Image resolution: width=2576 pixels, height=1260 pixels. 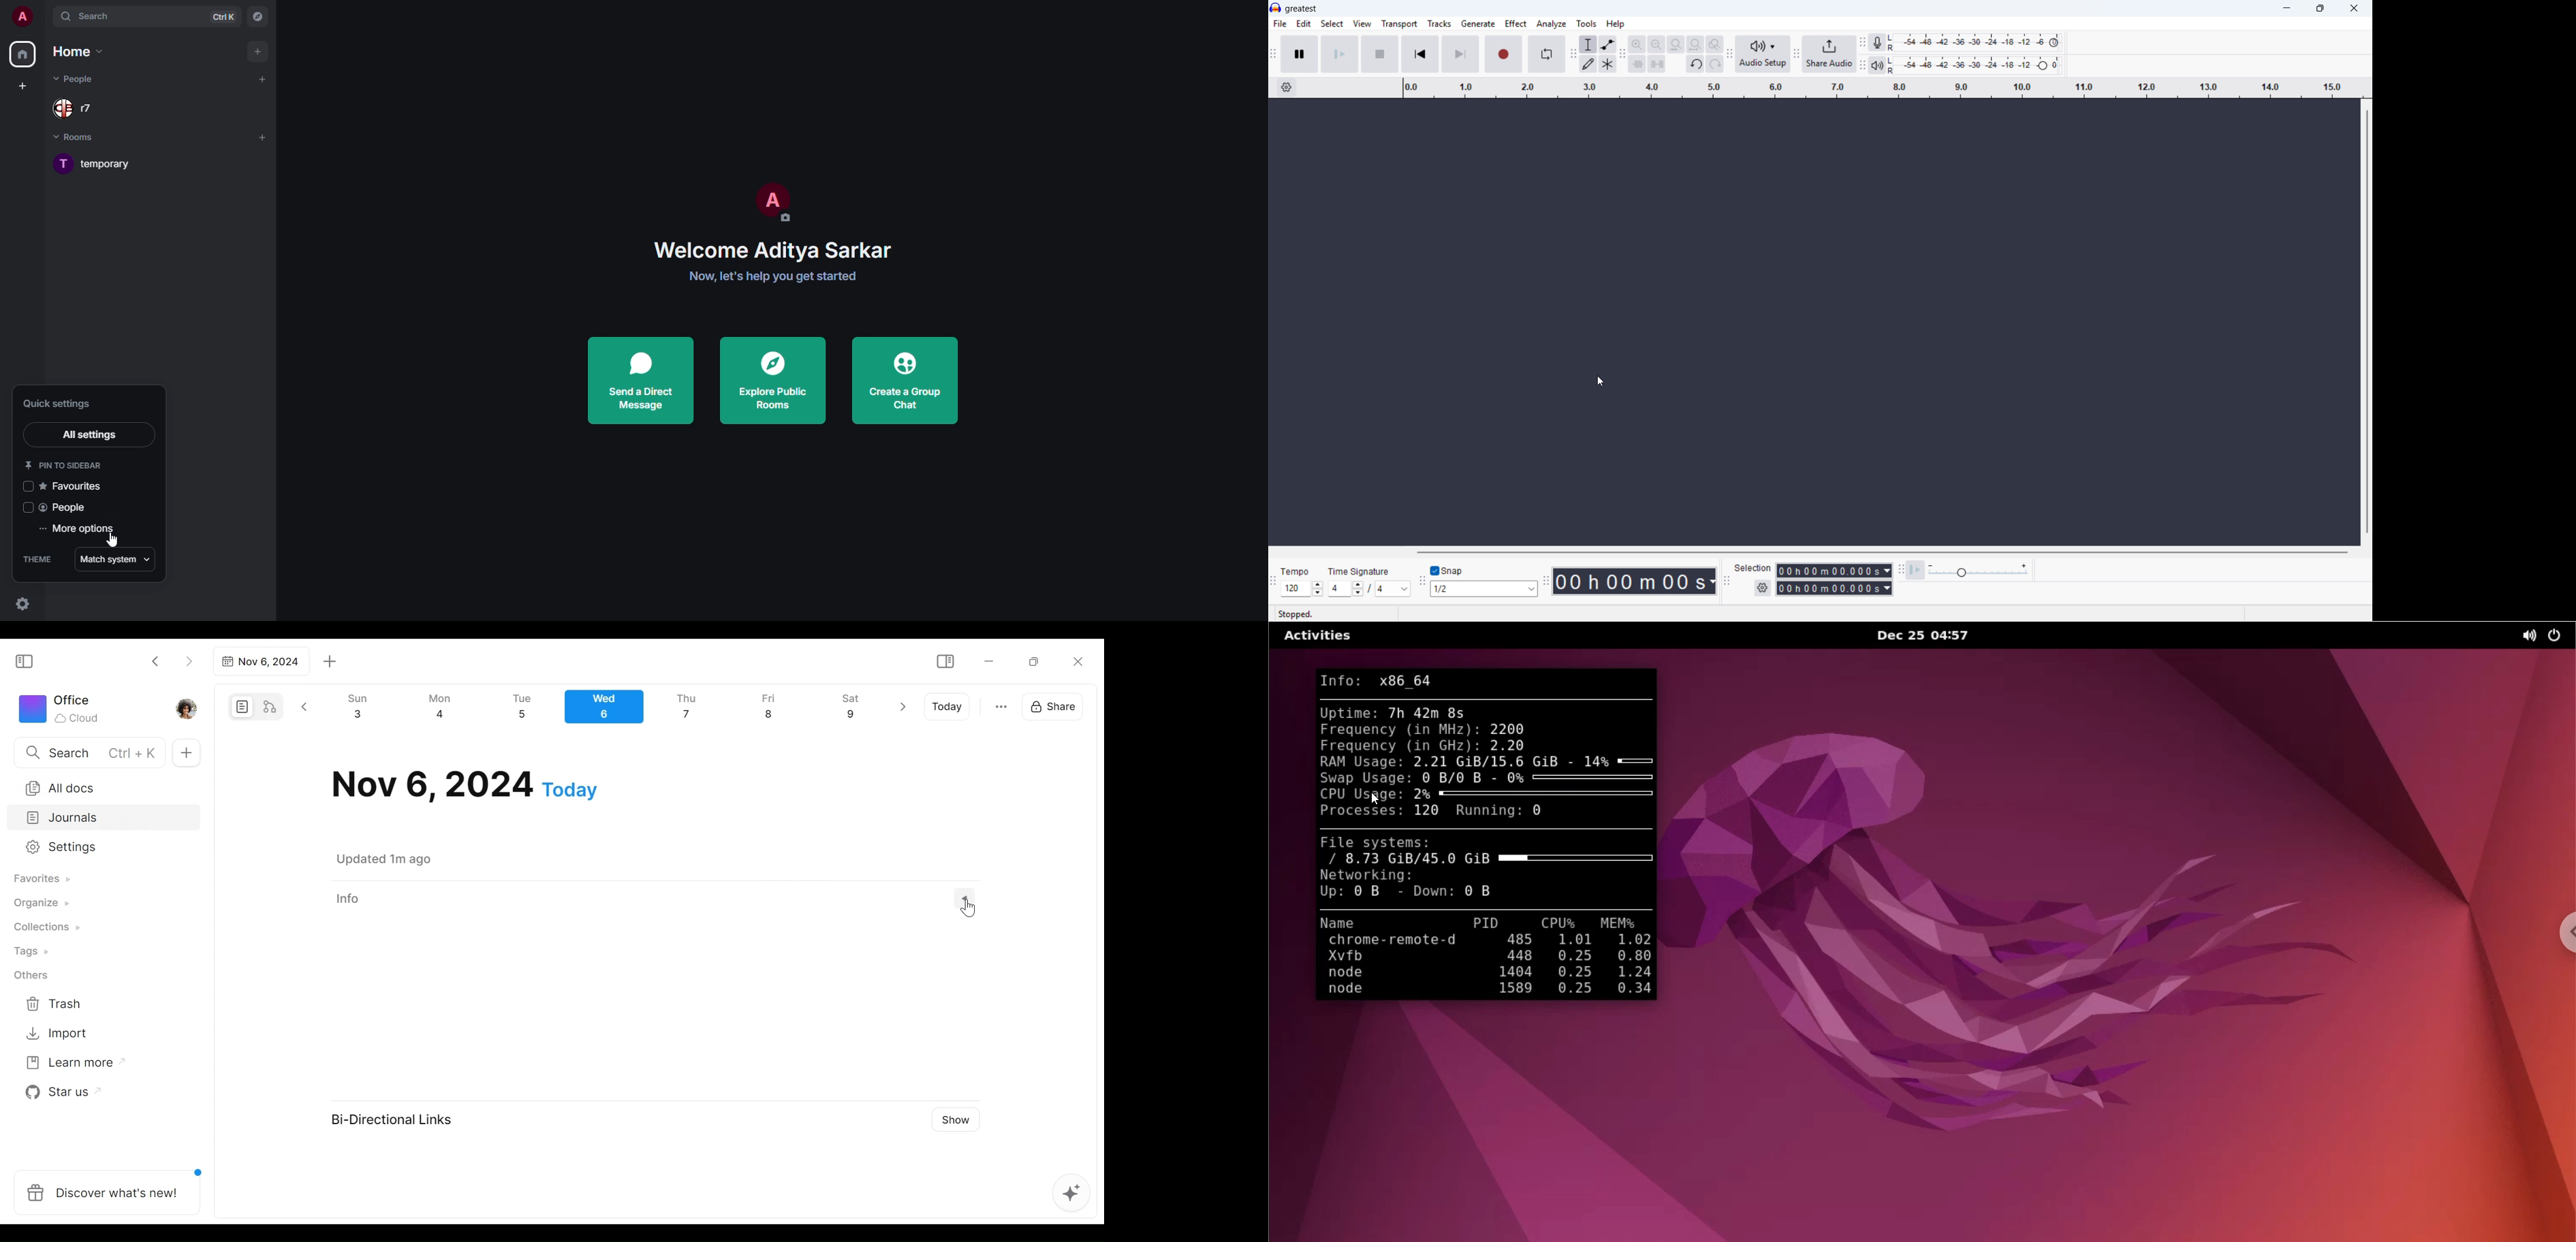 I want to click on rooms, so click(x=81, y=138).